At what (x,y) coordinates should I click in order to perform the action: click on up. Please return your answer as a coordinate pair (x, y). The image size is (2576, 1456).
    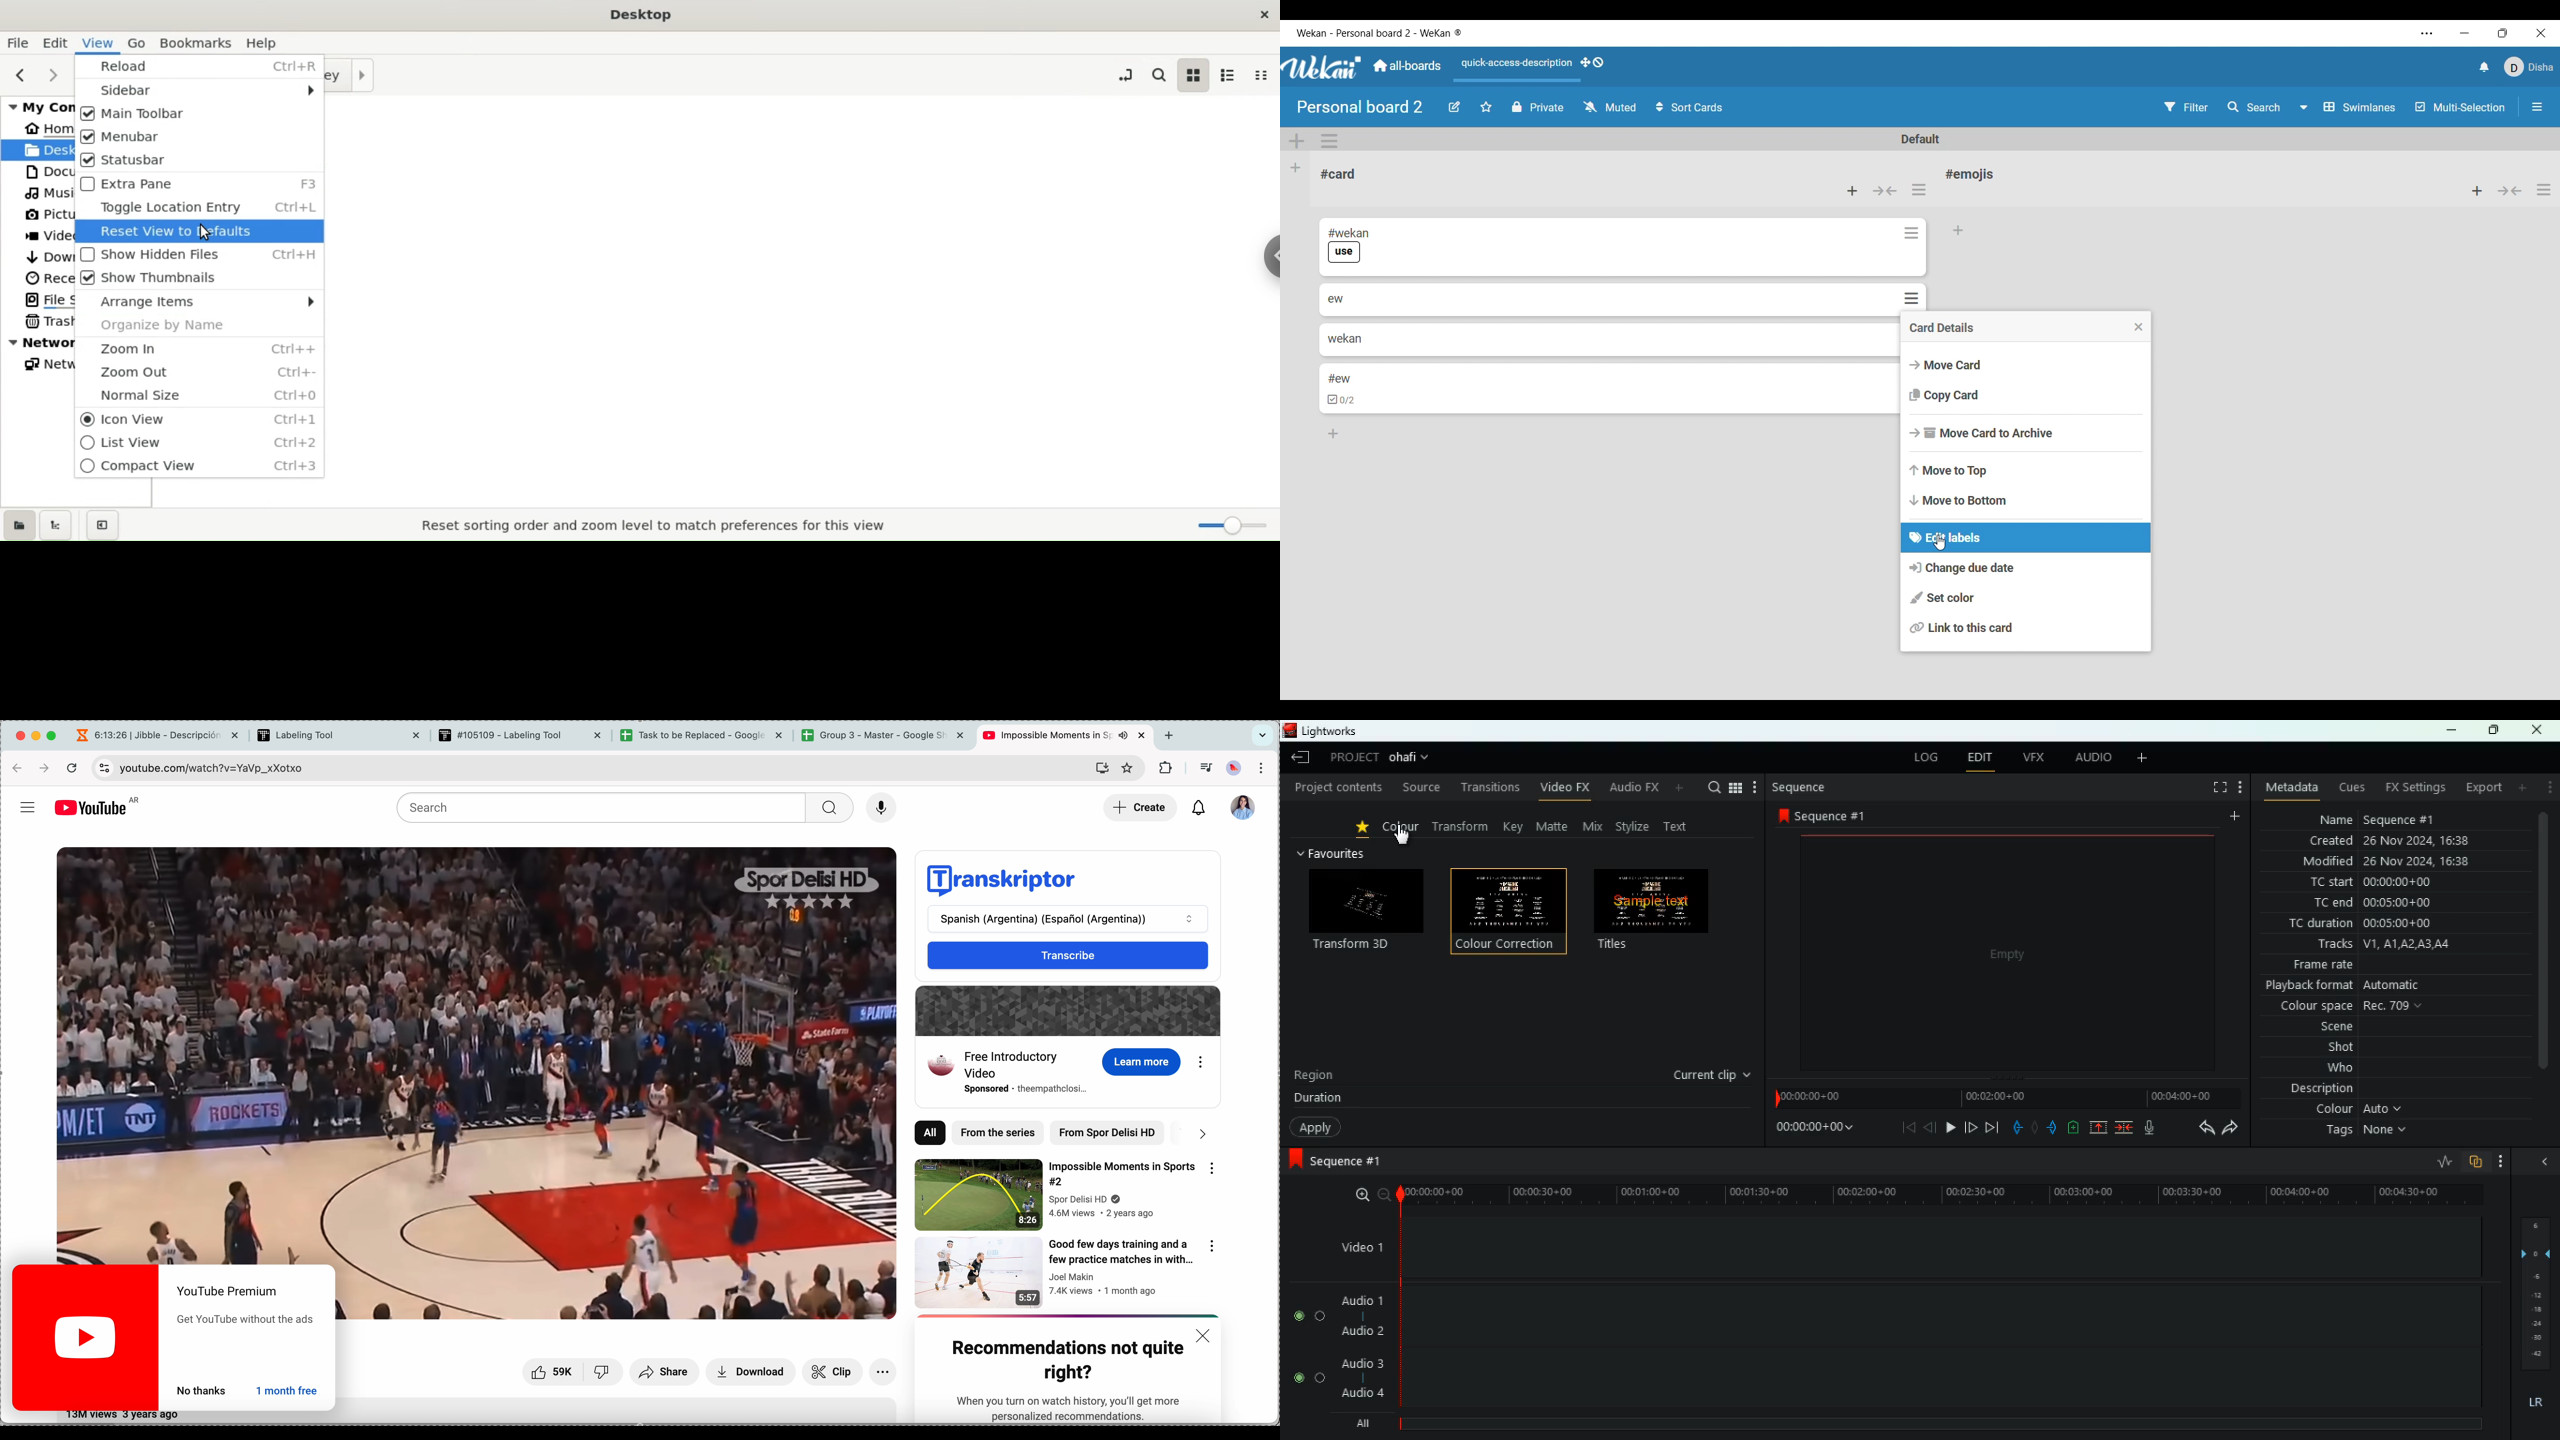
    Looking at the image, I should click on (2094, 1129).